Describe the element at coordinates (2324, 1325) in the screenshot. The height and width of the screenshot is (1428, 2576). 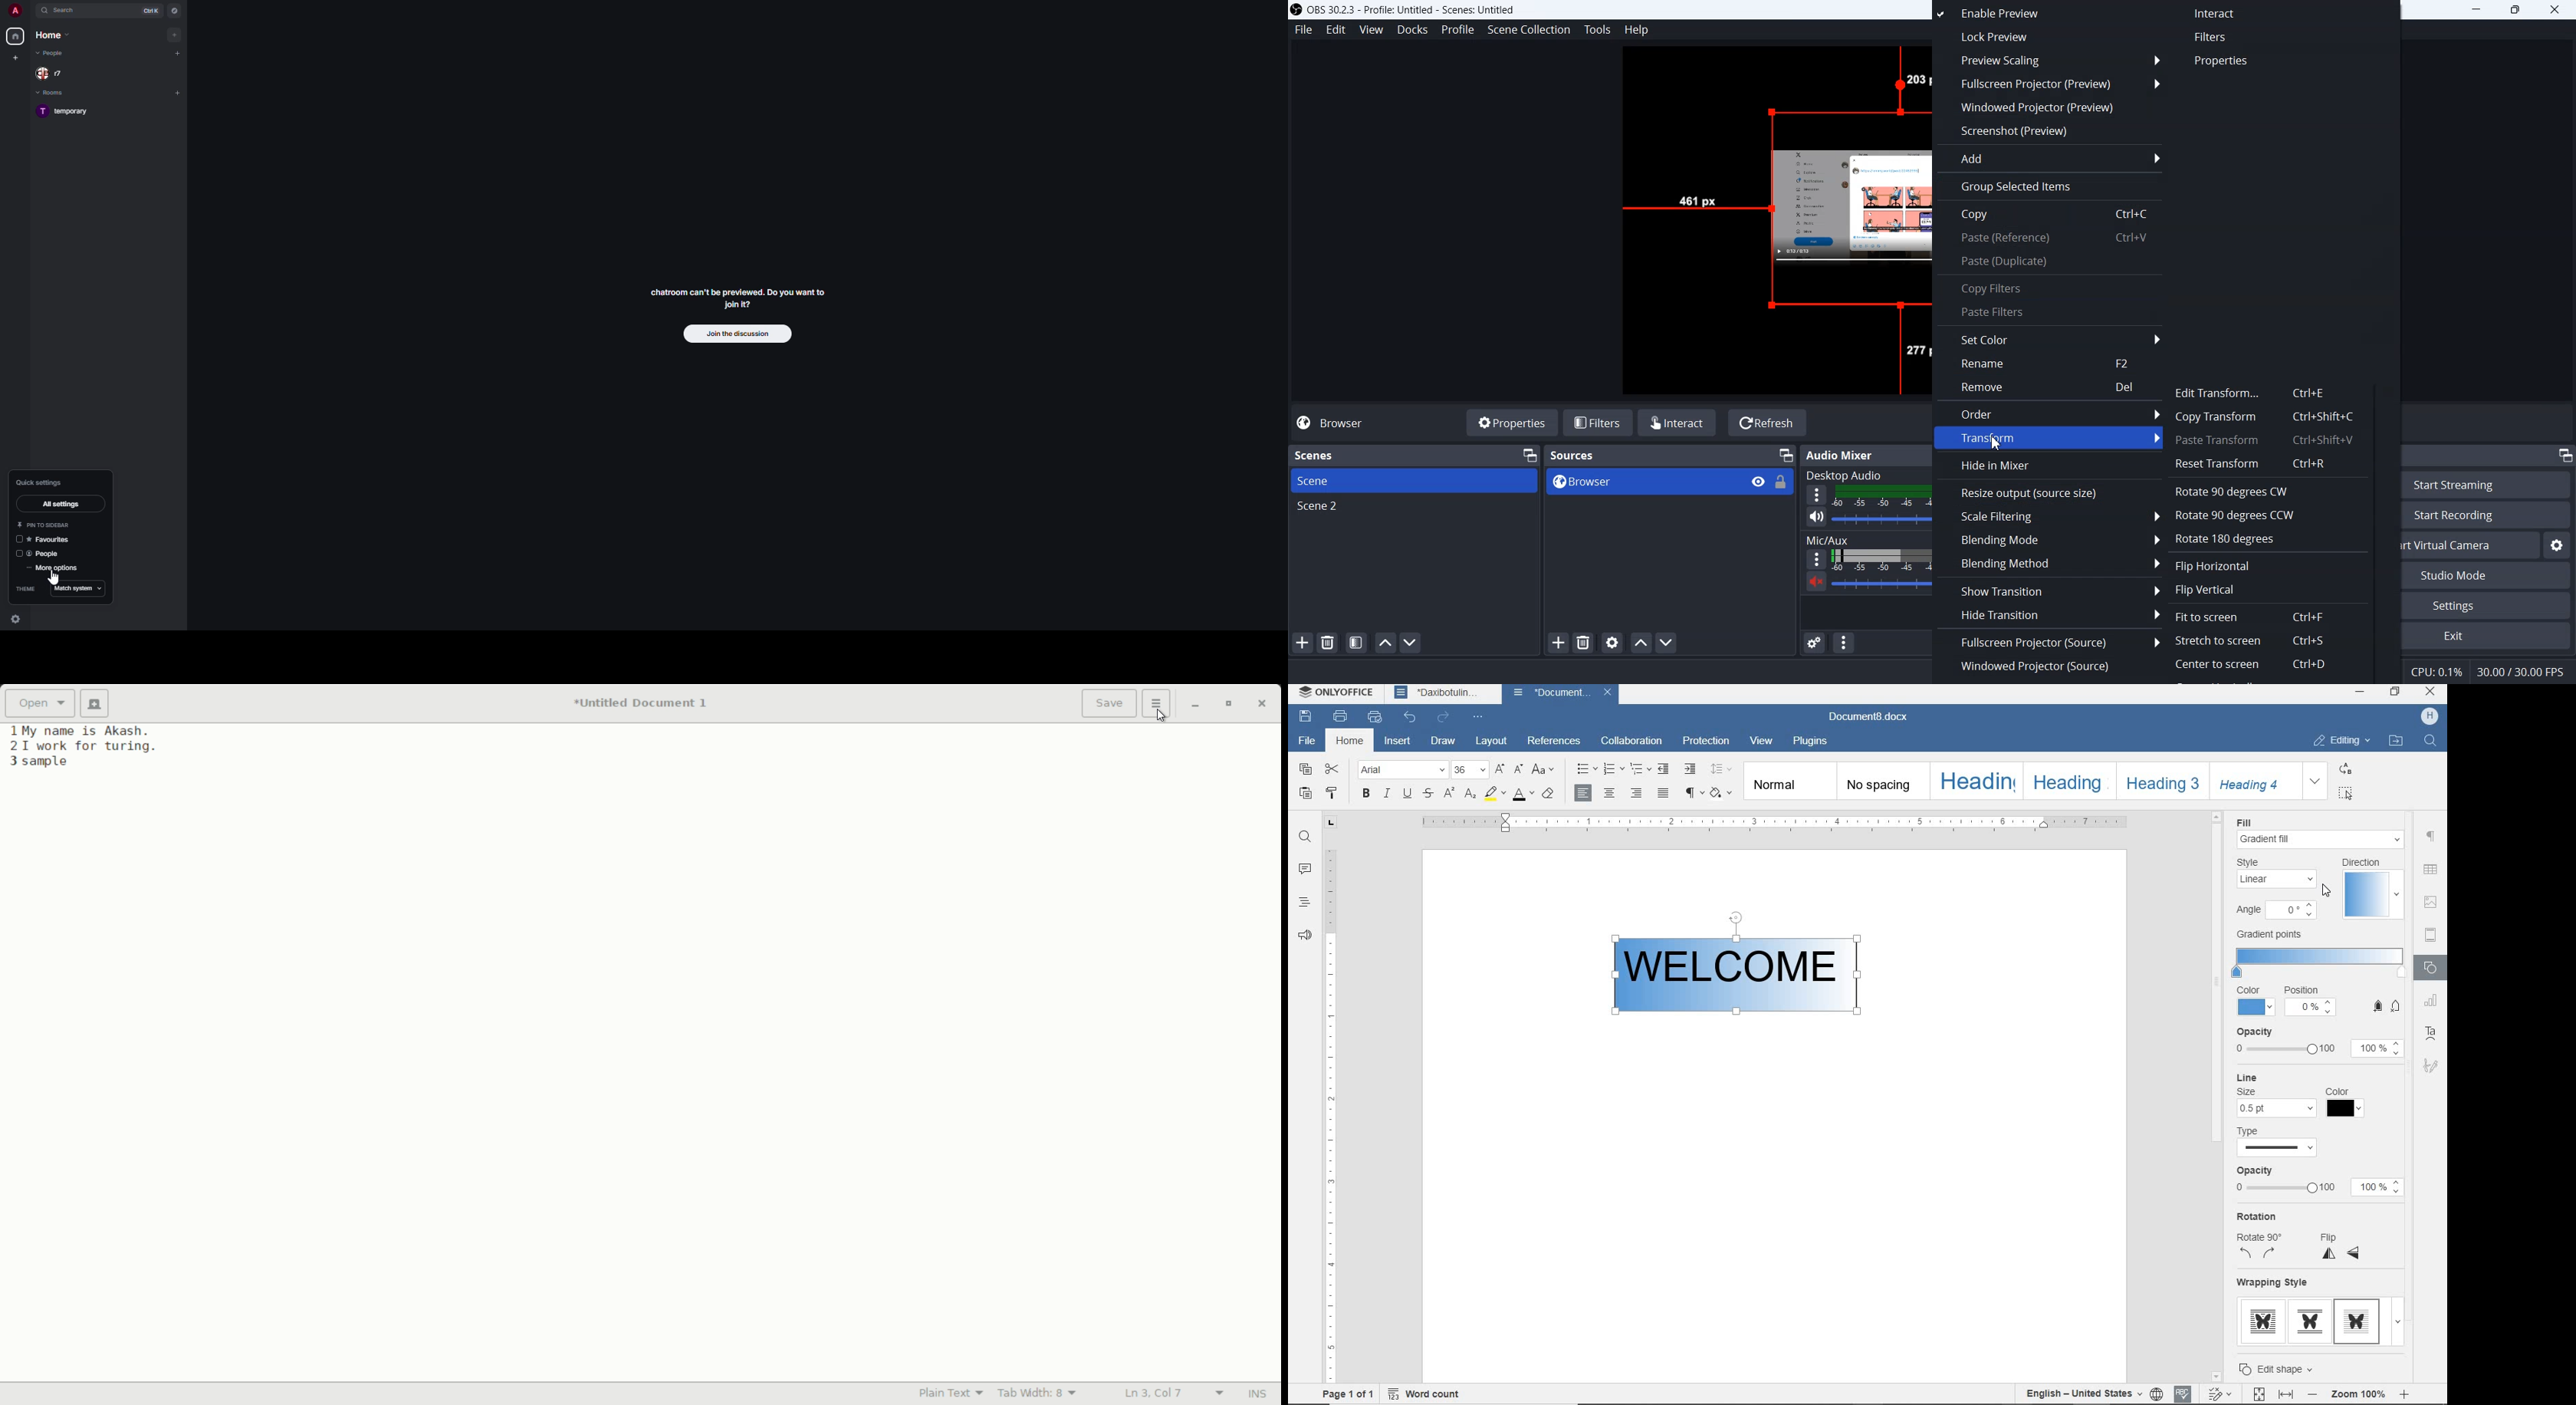
I see `wrapping style` at that location.